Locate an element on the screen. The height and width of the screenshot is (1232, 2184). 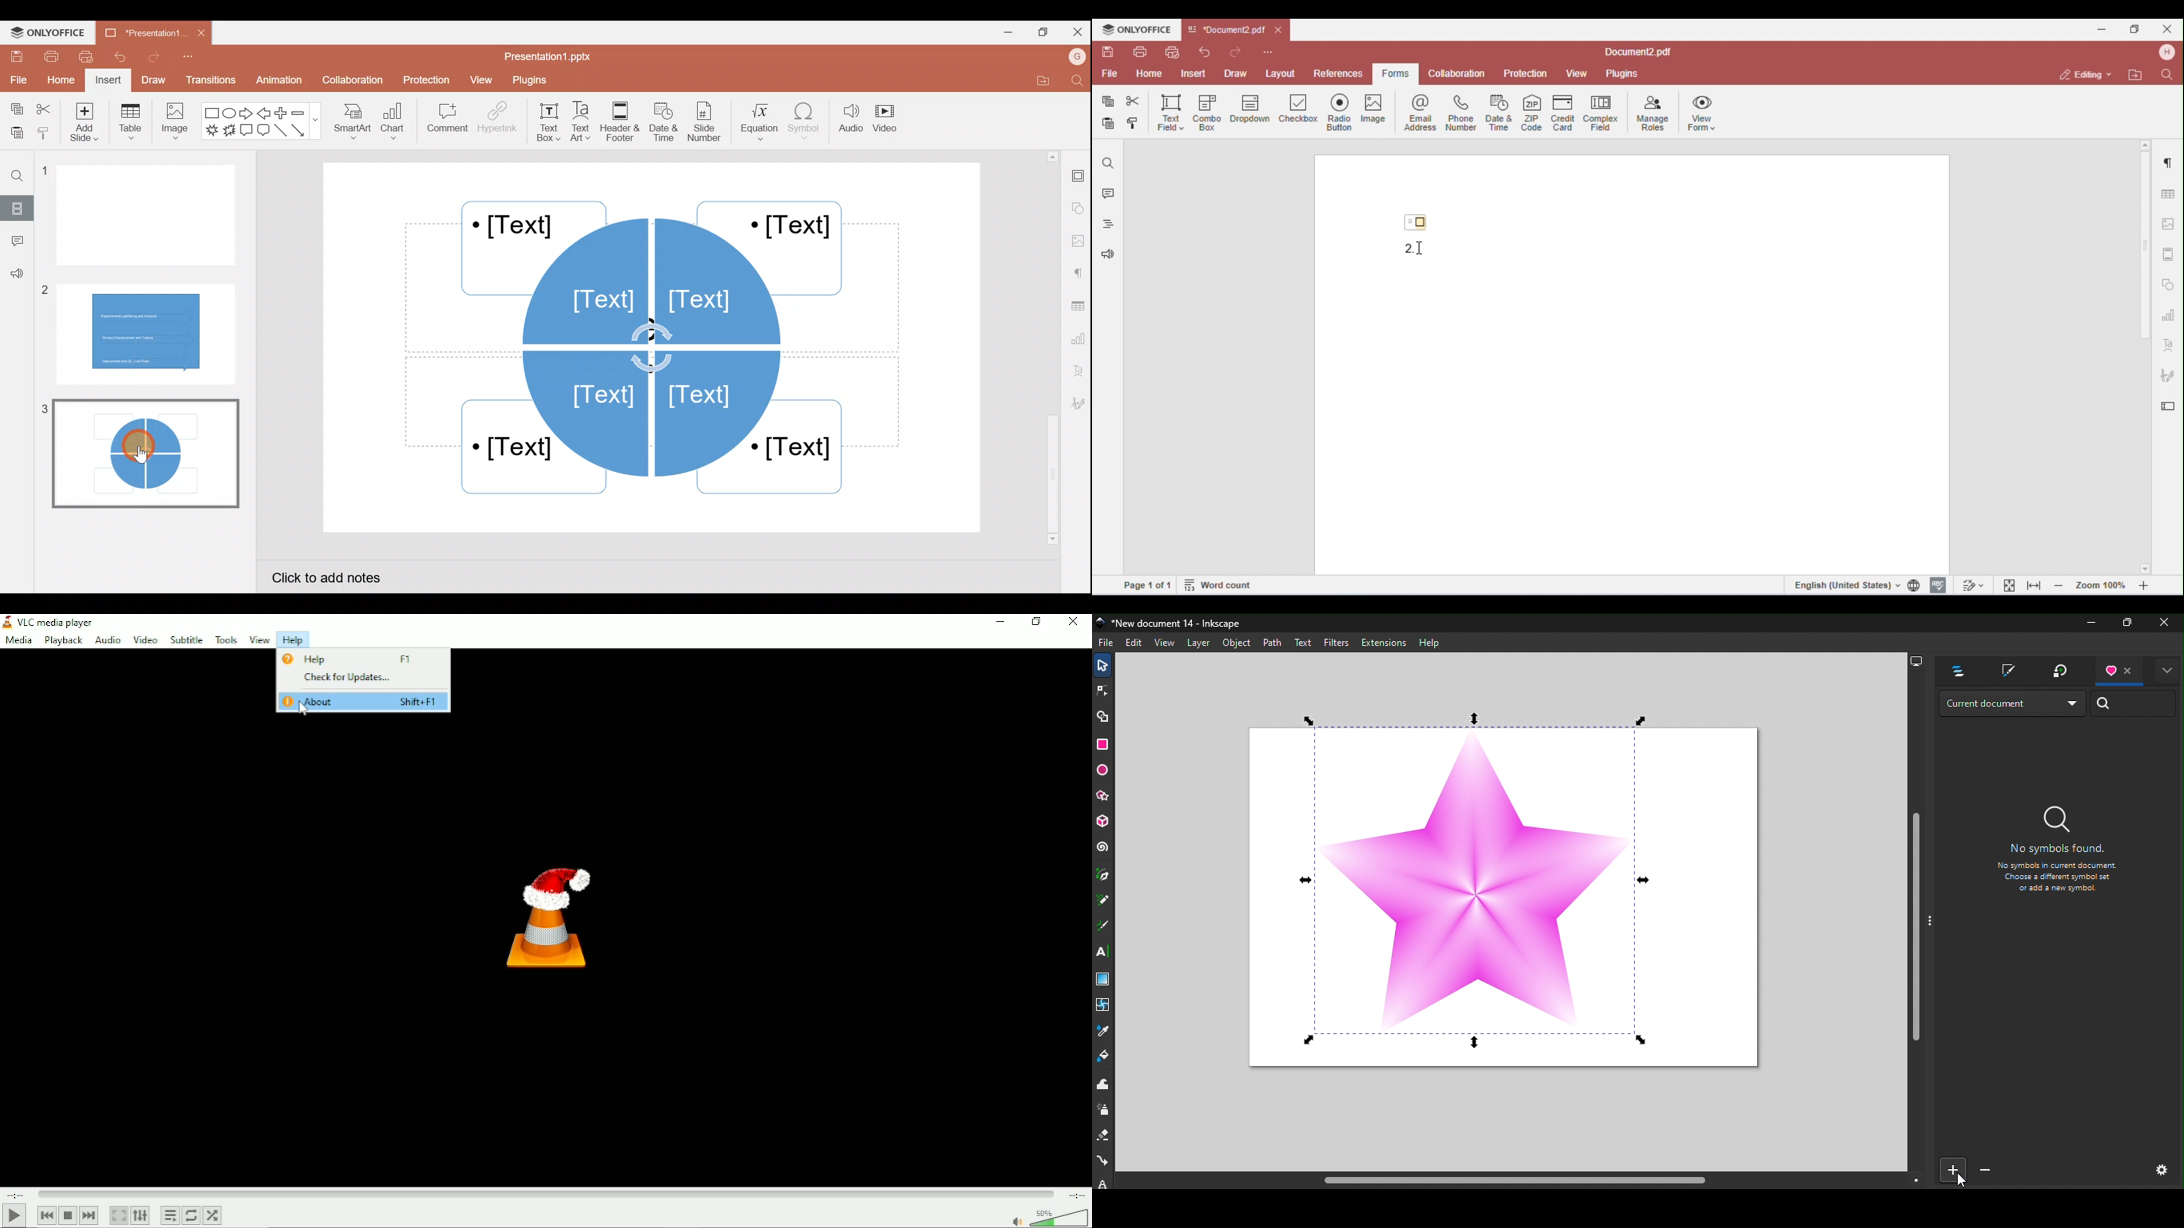
Subtitle is located at coordinates (185, 639).